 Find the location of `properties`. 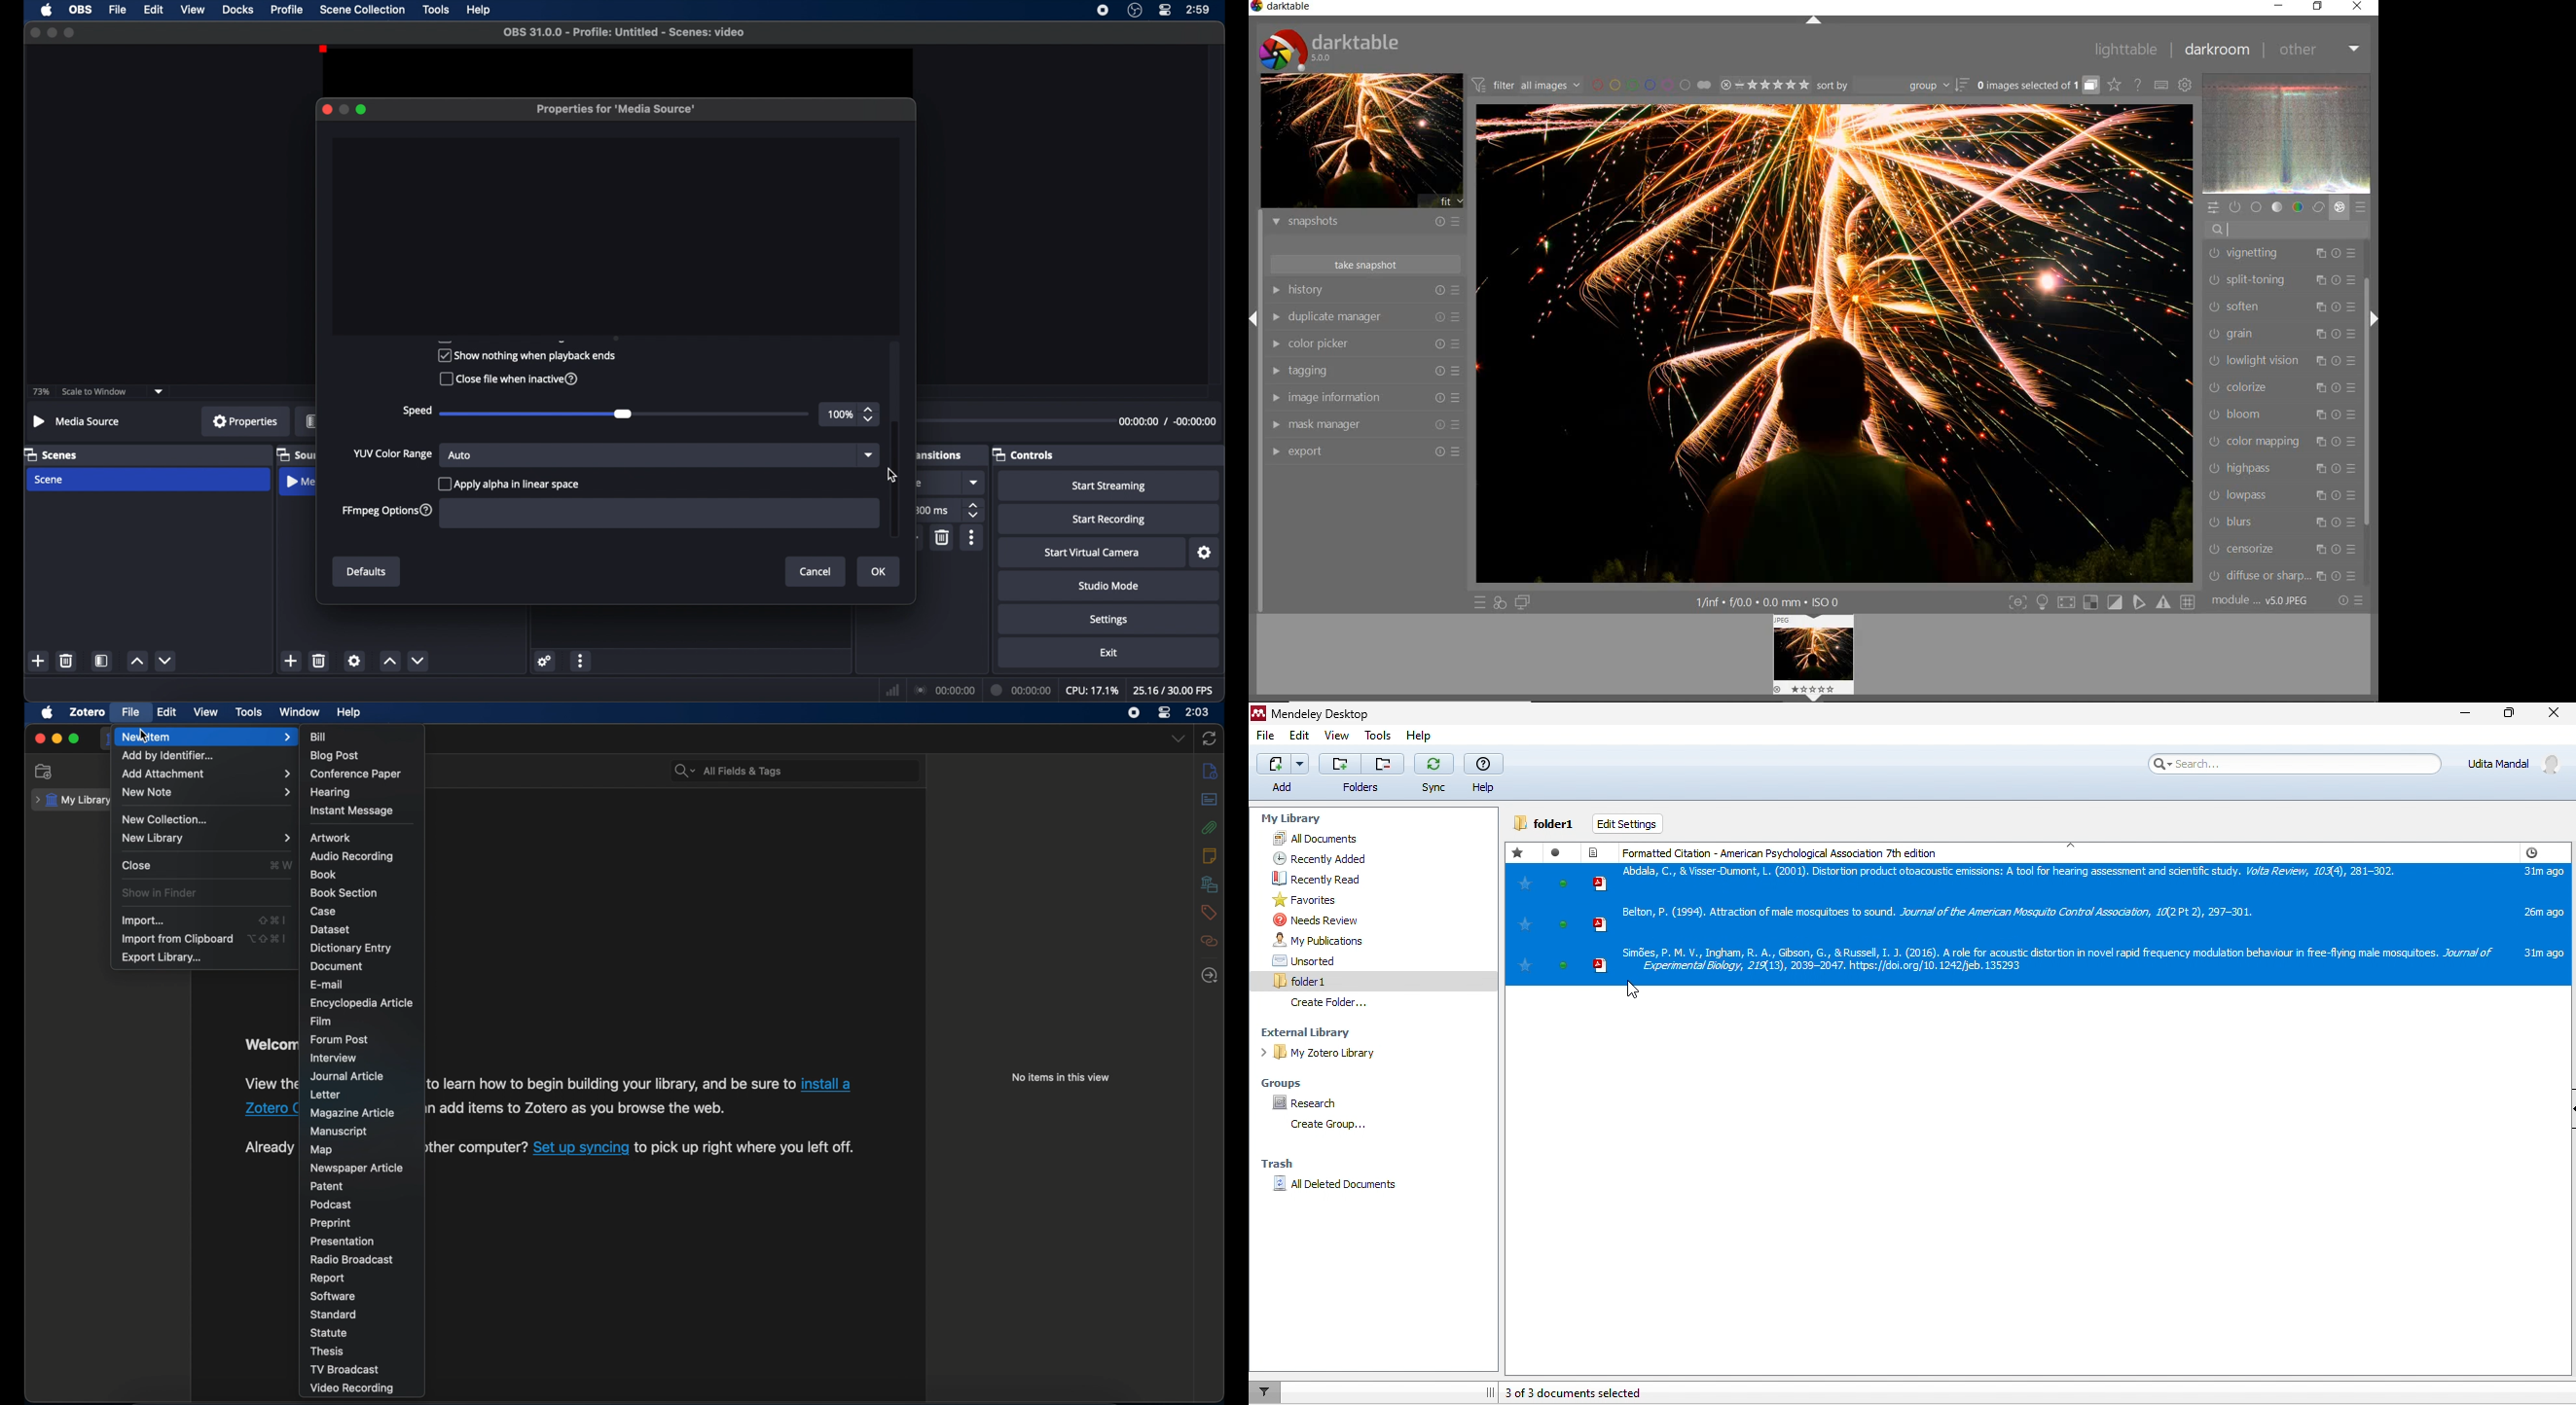

properties is located at coordinates (245, 421).